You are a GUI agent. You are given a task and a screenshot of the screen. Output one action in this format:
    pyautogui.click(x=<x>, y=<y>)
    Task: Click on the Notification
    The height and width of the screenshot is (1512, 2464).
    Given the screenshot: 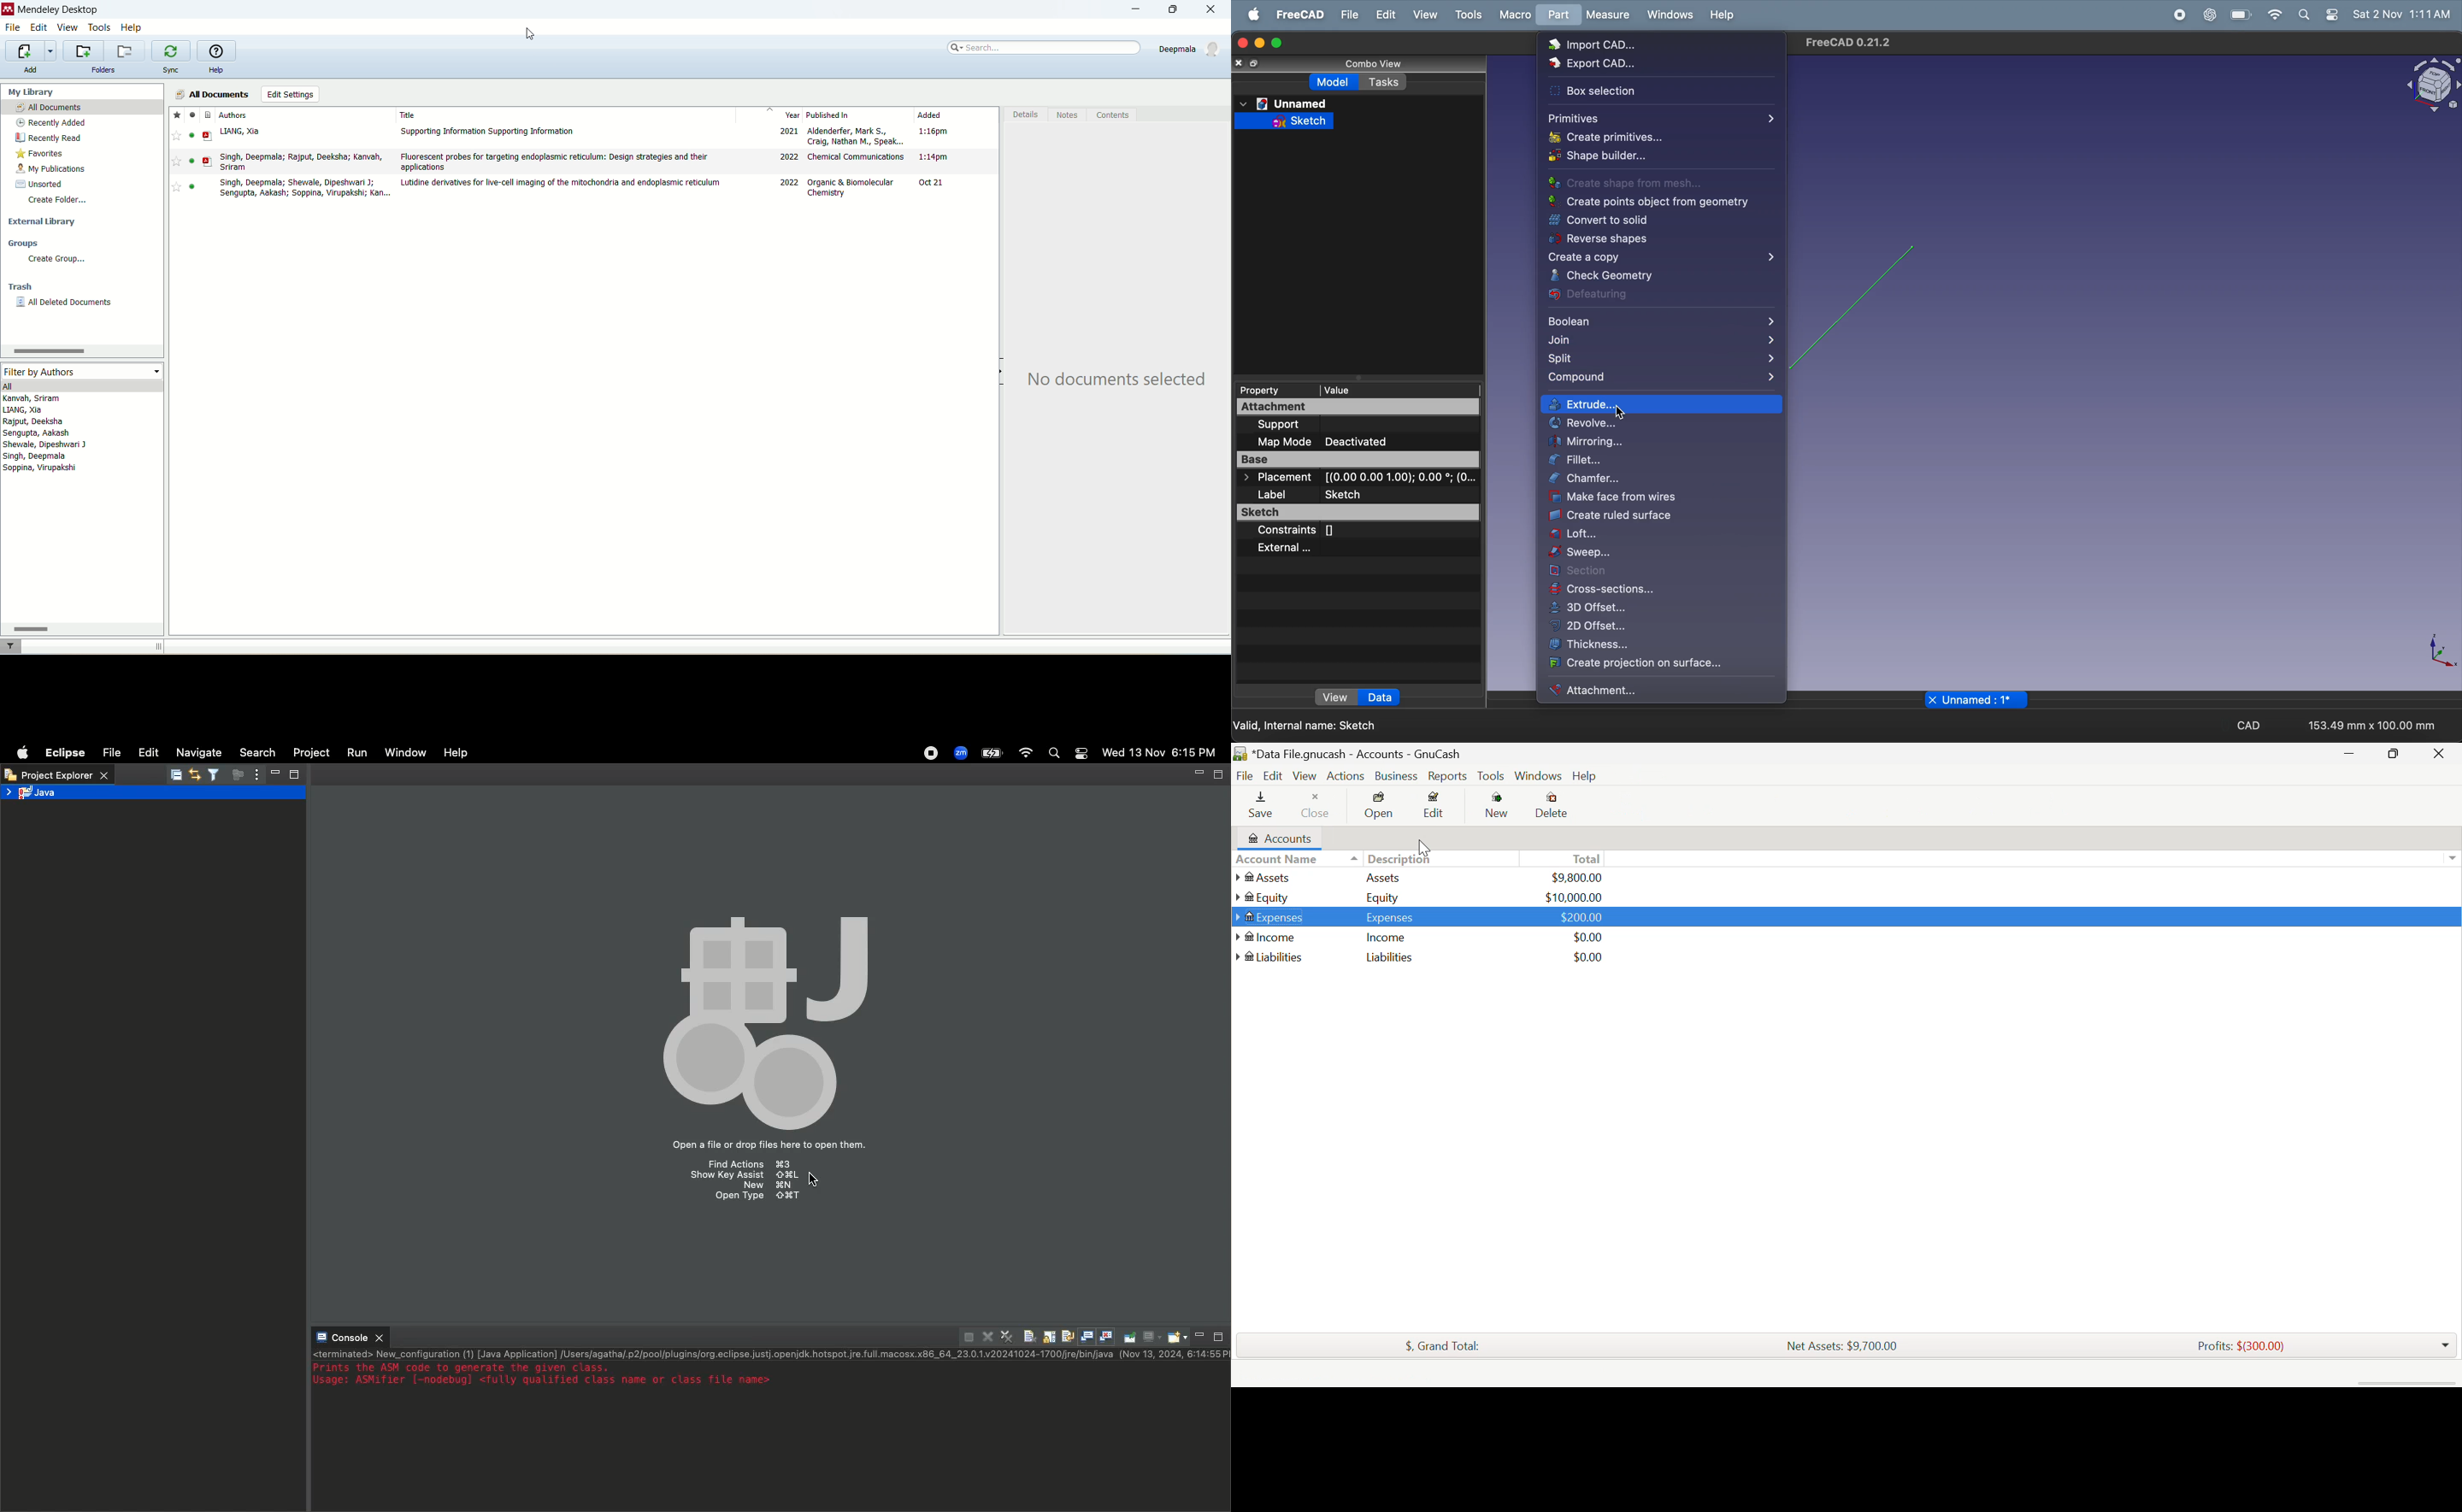 What is the action you would take?
    pyautogui.click(x=1082, y=754)
    